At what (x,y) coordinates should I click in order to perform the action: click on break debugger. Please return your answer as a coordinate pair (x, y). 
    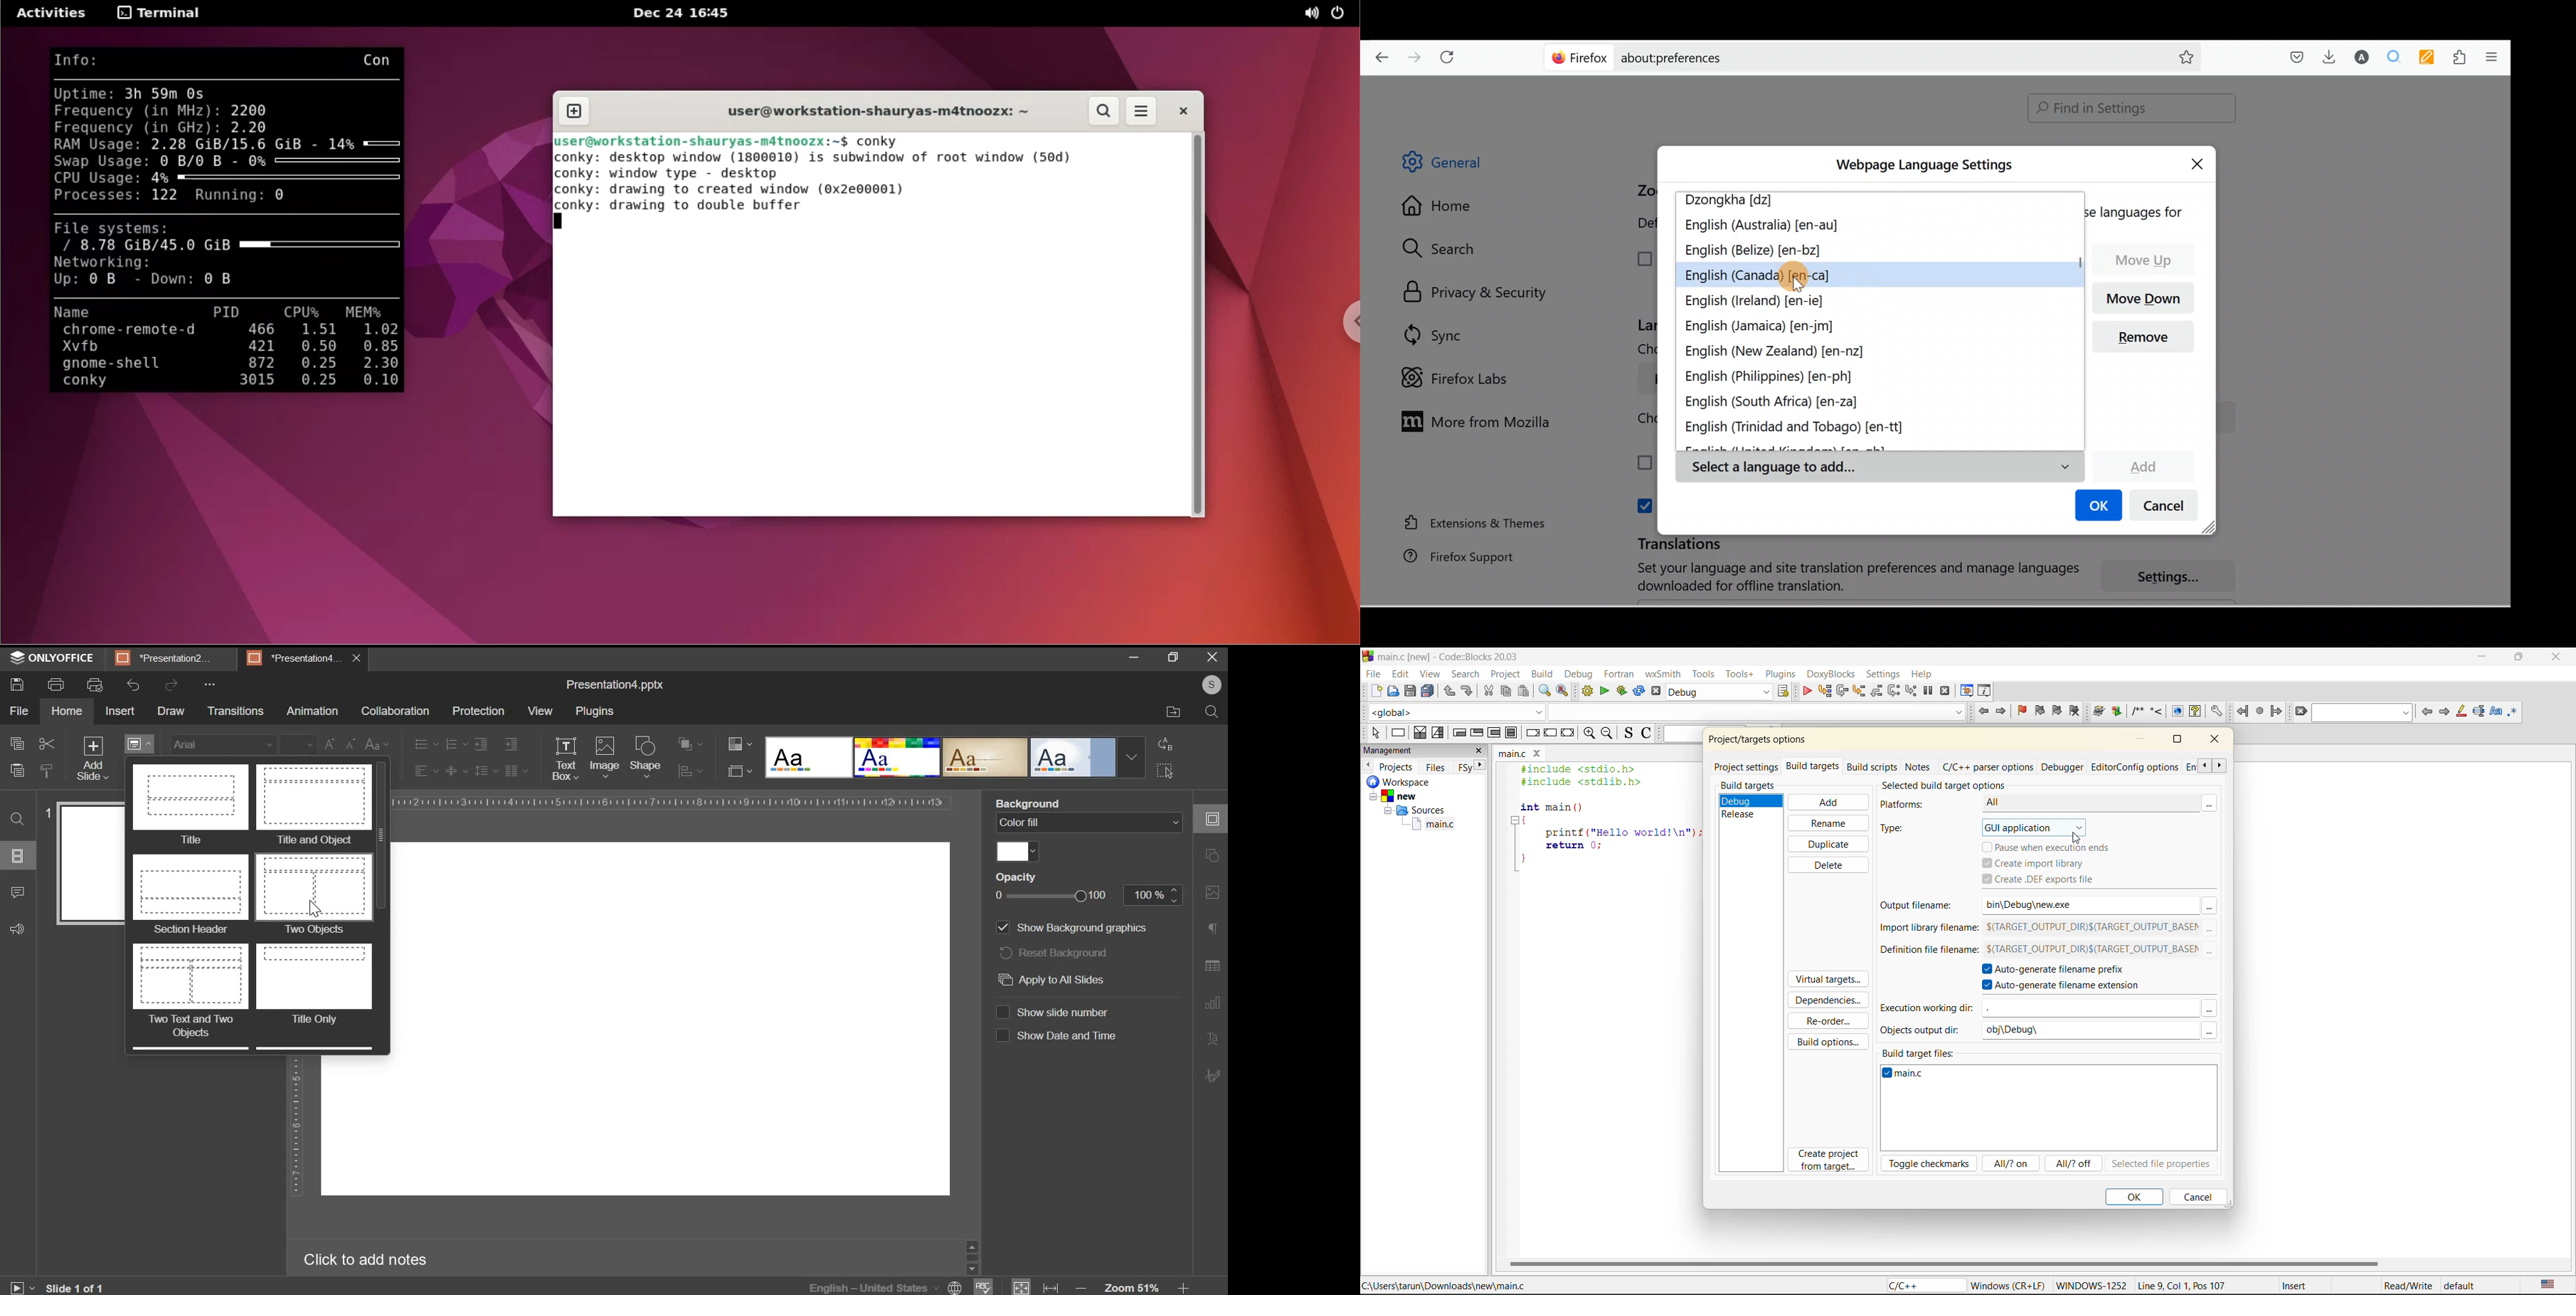
    Looking at the image, I should click on (1929, 691).